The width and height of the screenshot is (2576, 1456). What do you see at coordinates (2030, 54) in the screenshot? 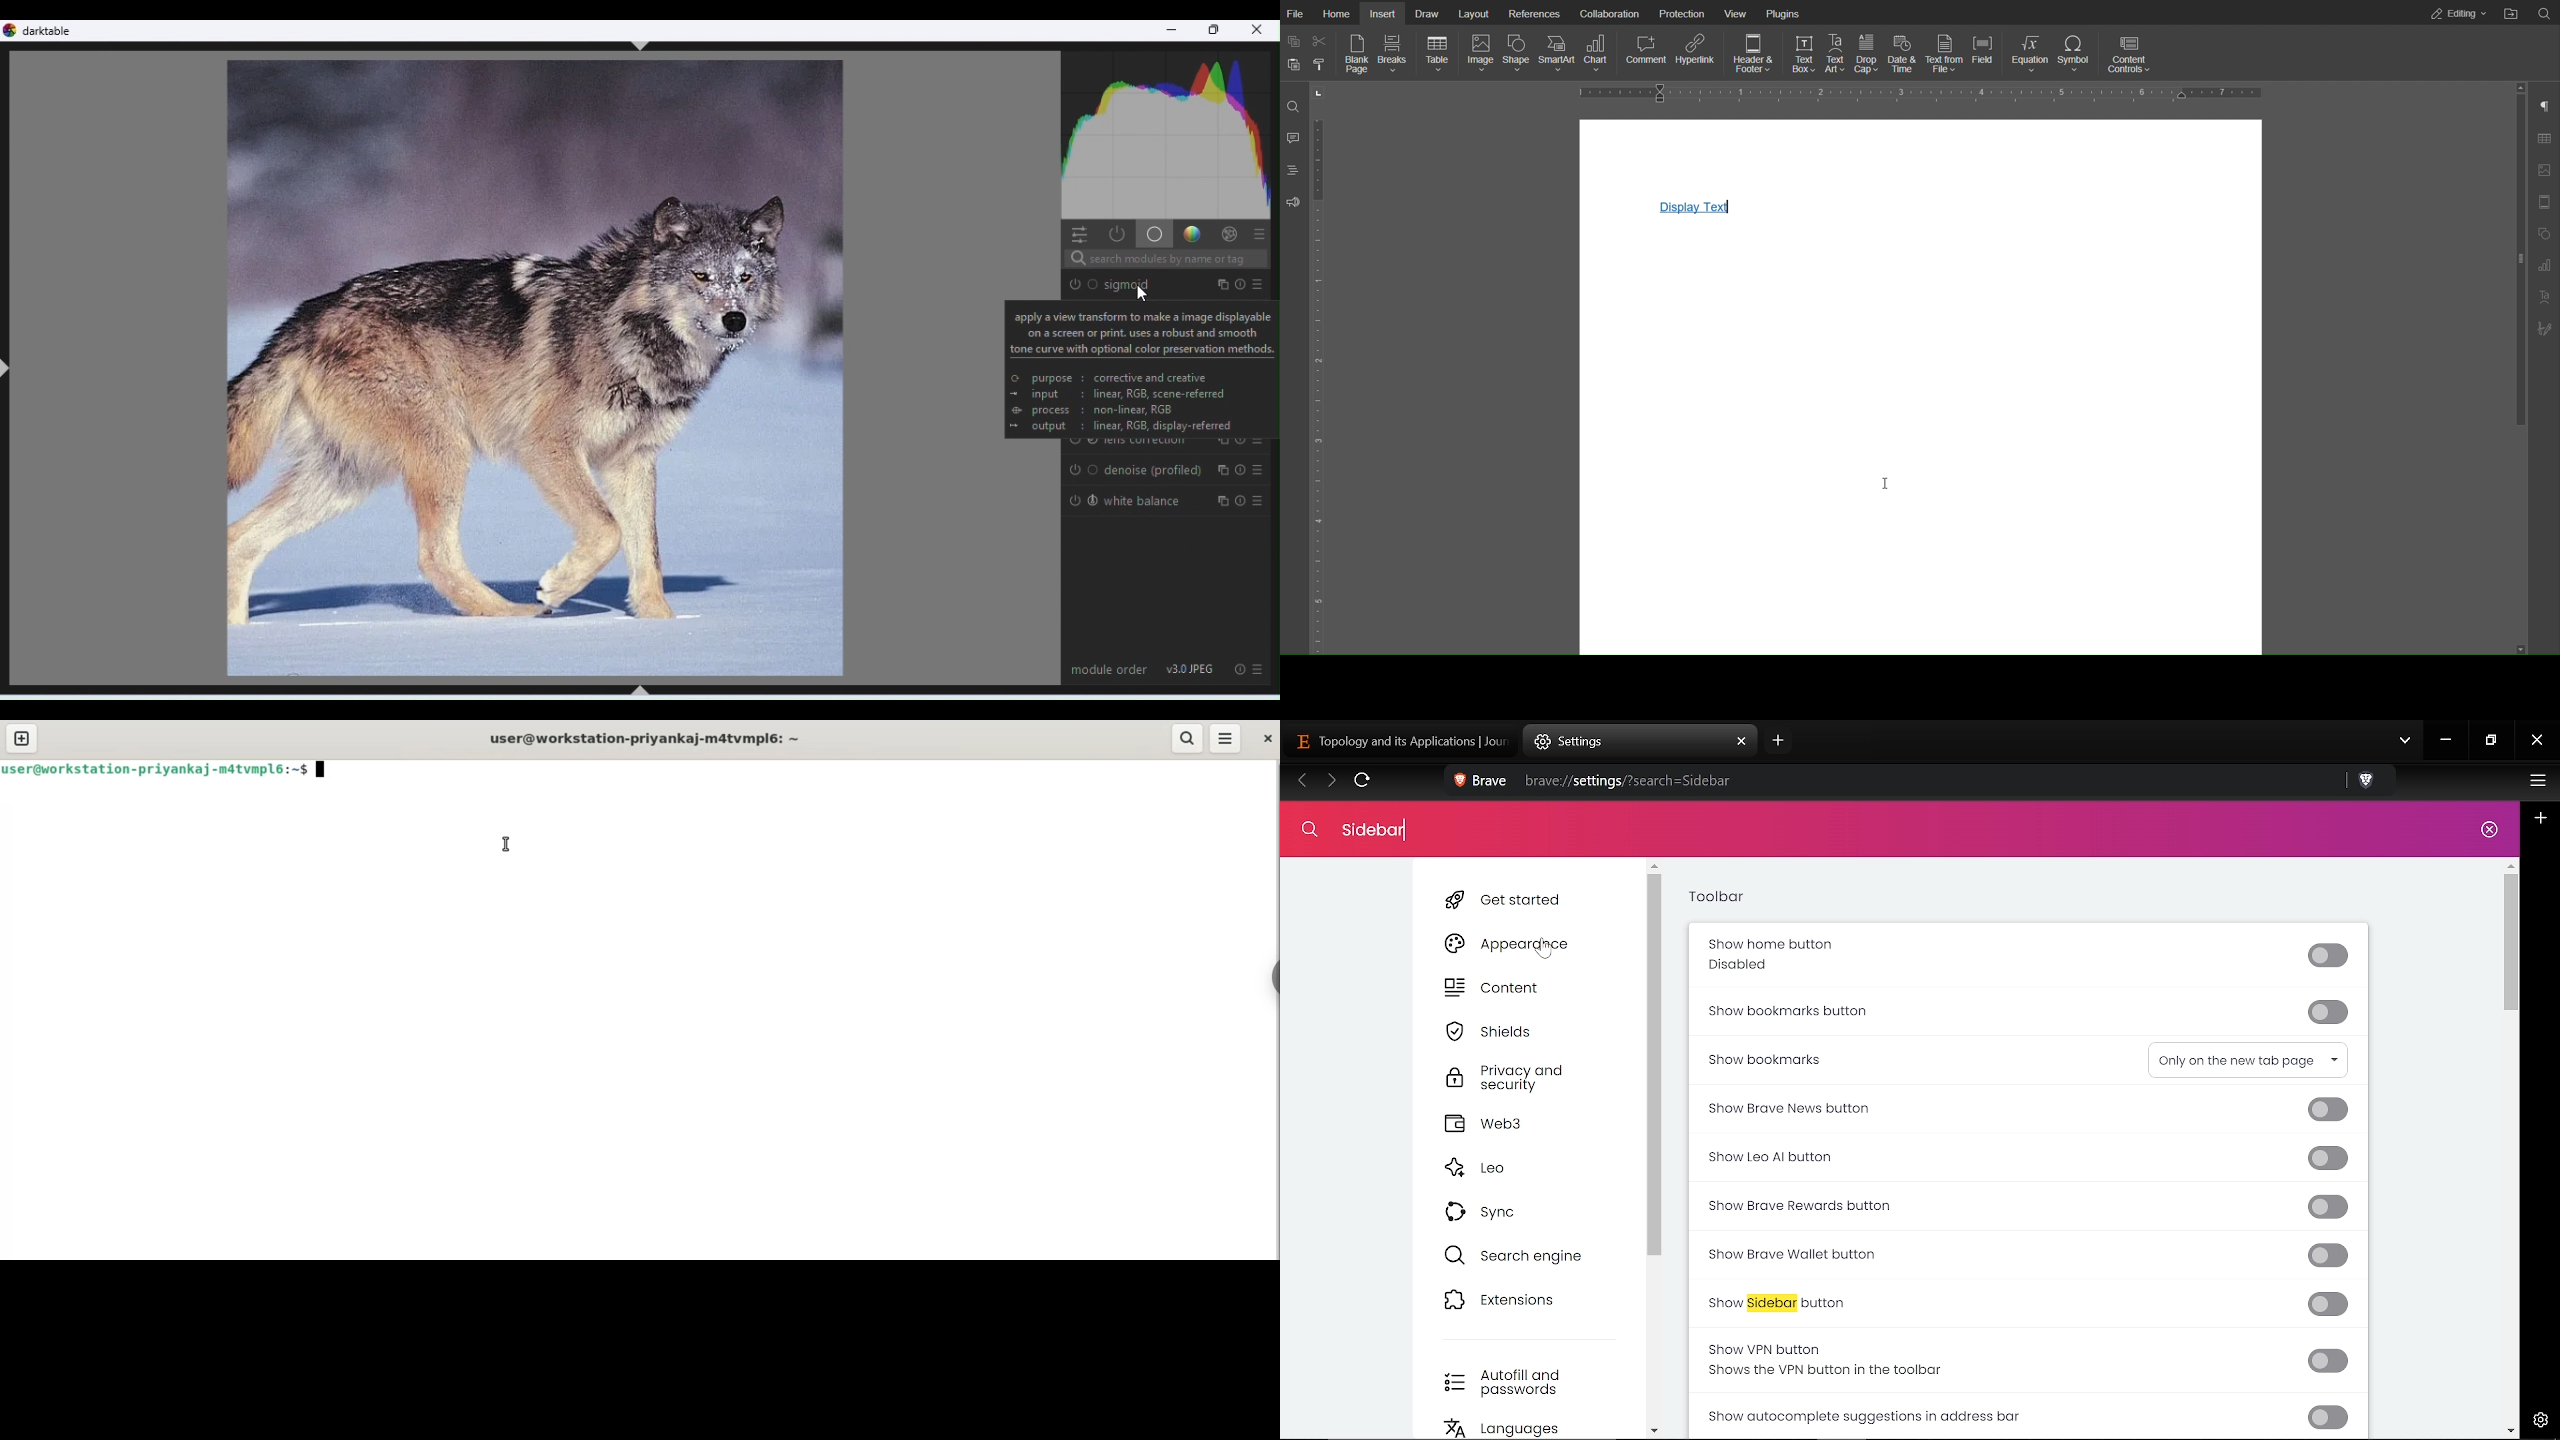
I see `Equation` at bounding box center [2030, 54].